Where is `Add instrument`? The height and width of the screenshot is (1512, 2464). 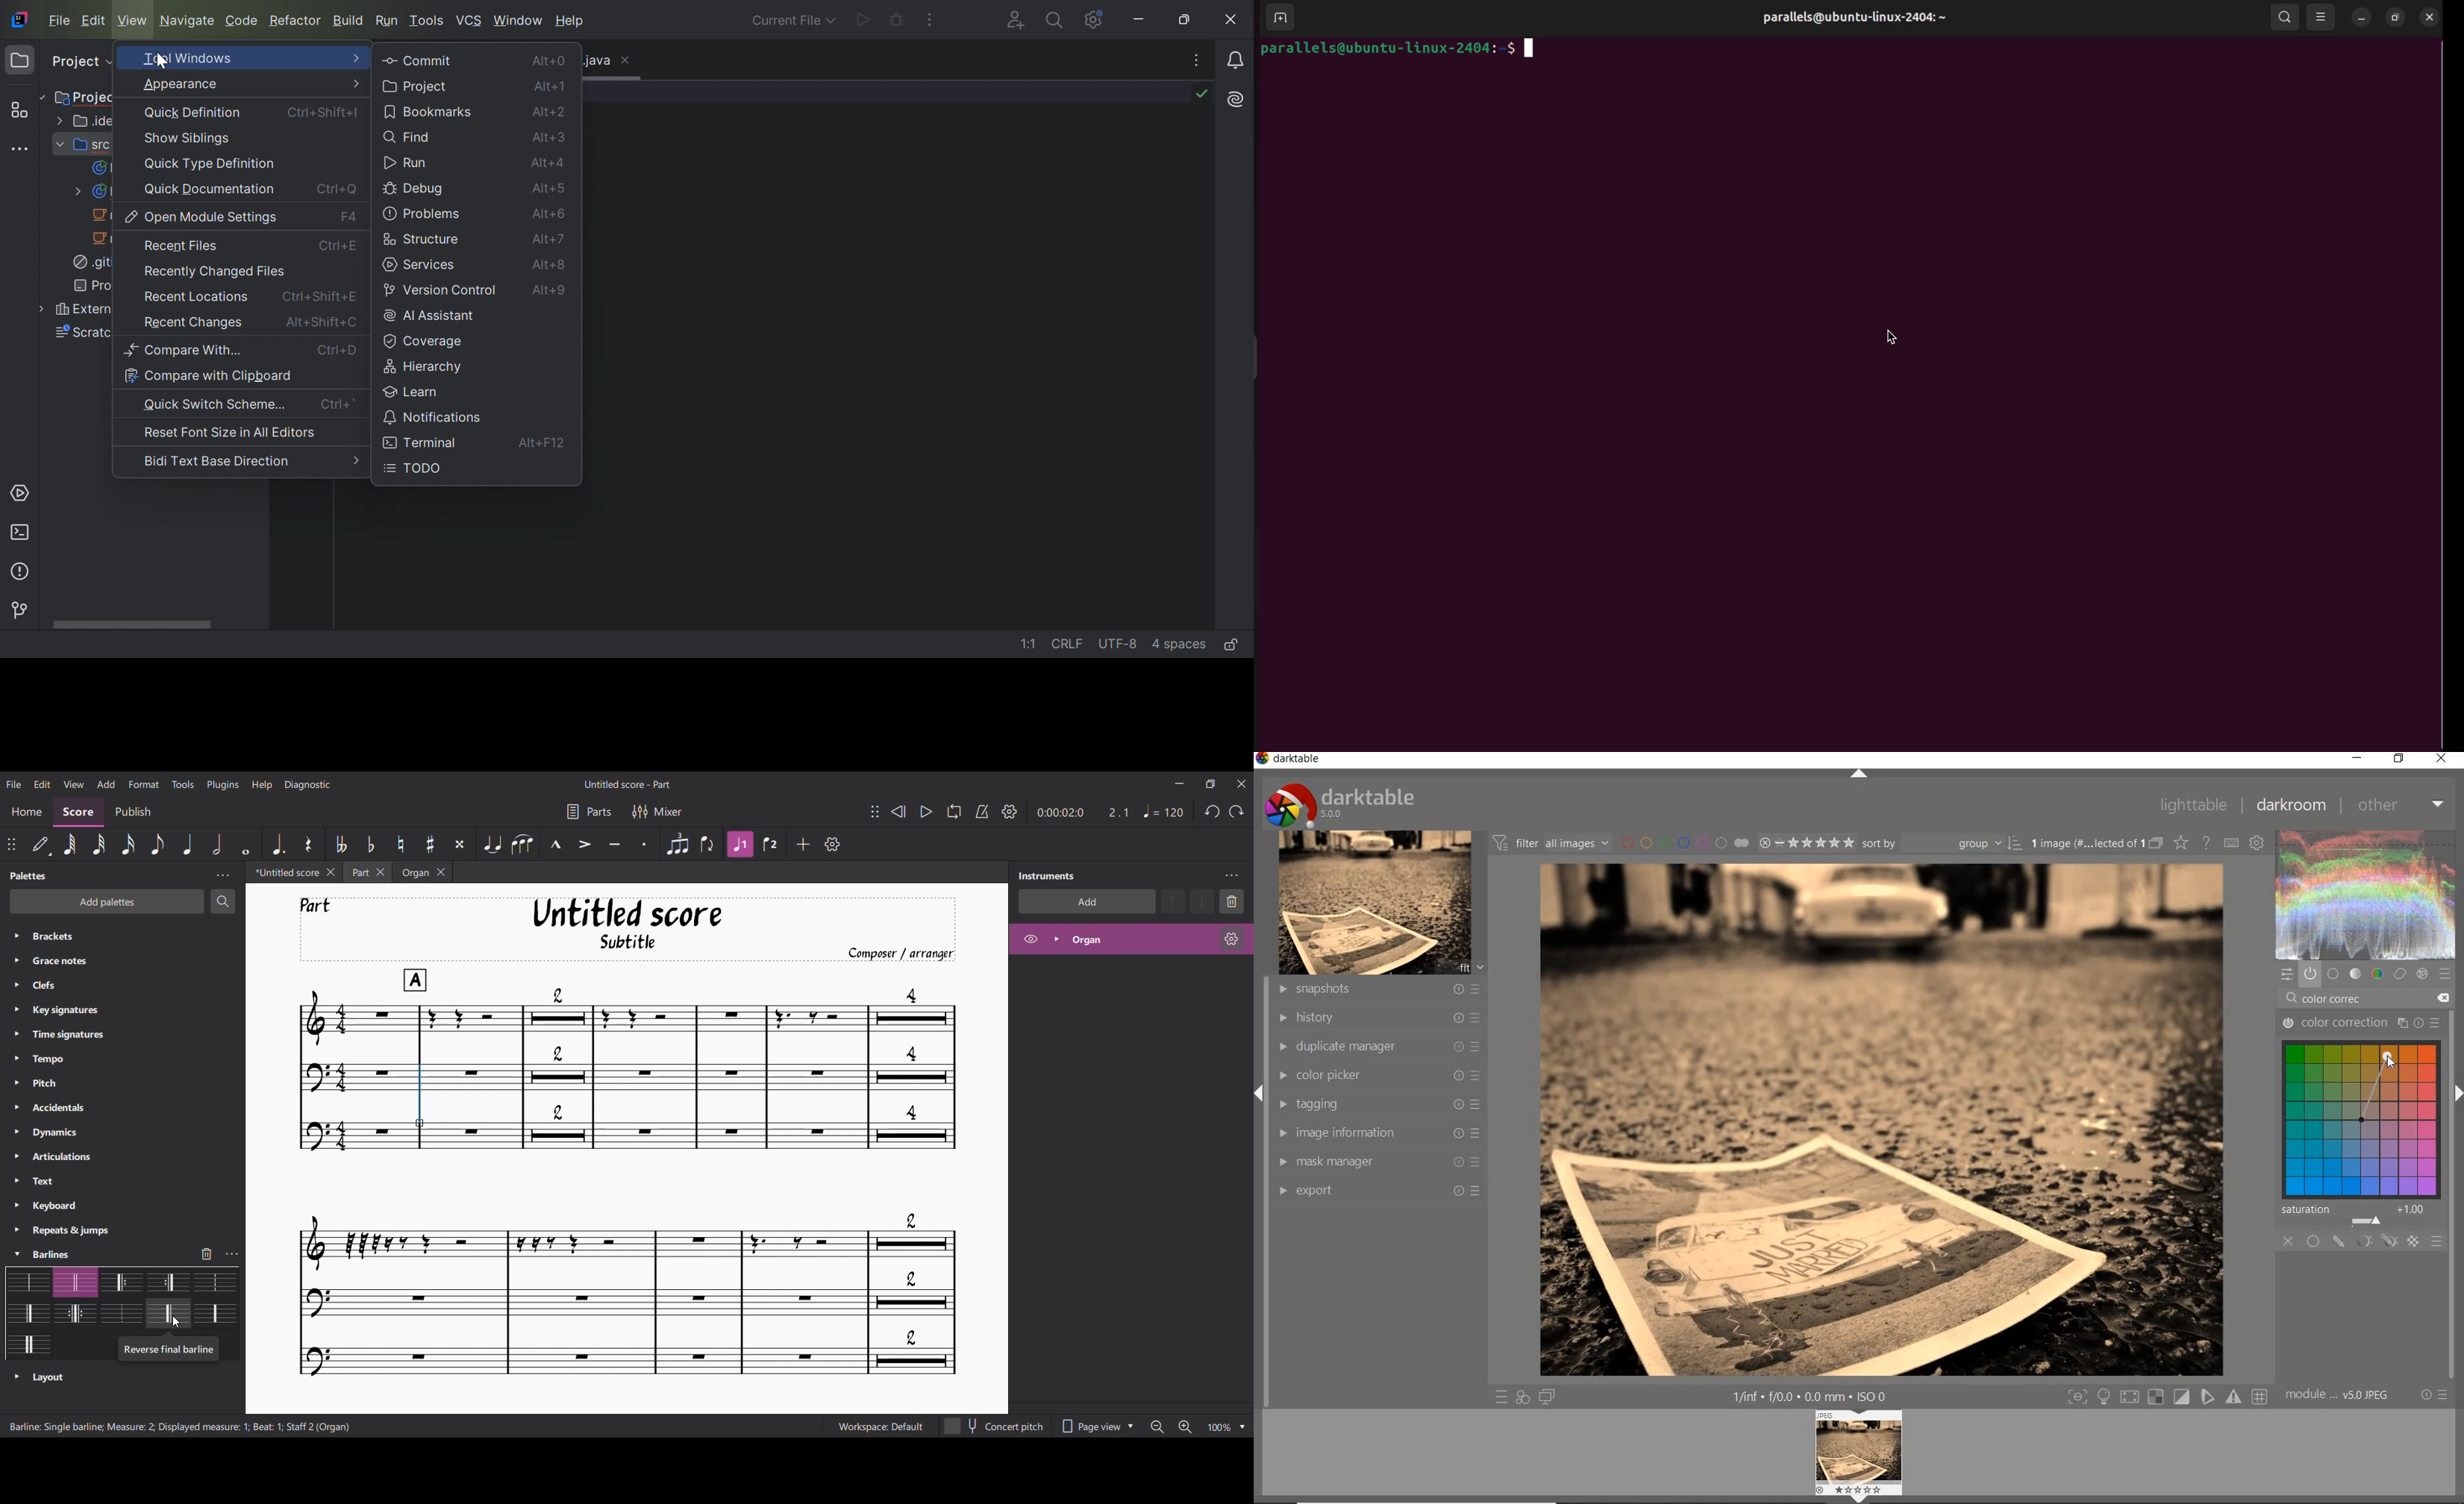 Add instrument is located at coordinates (1086, 901).